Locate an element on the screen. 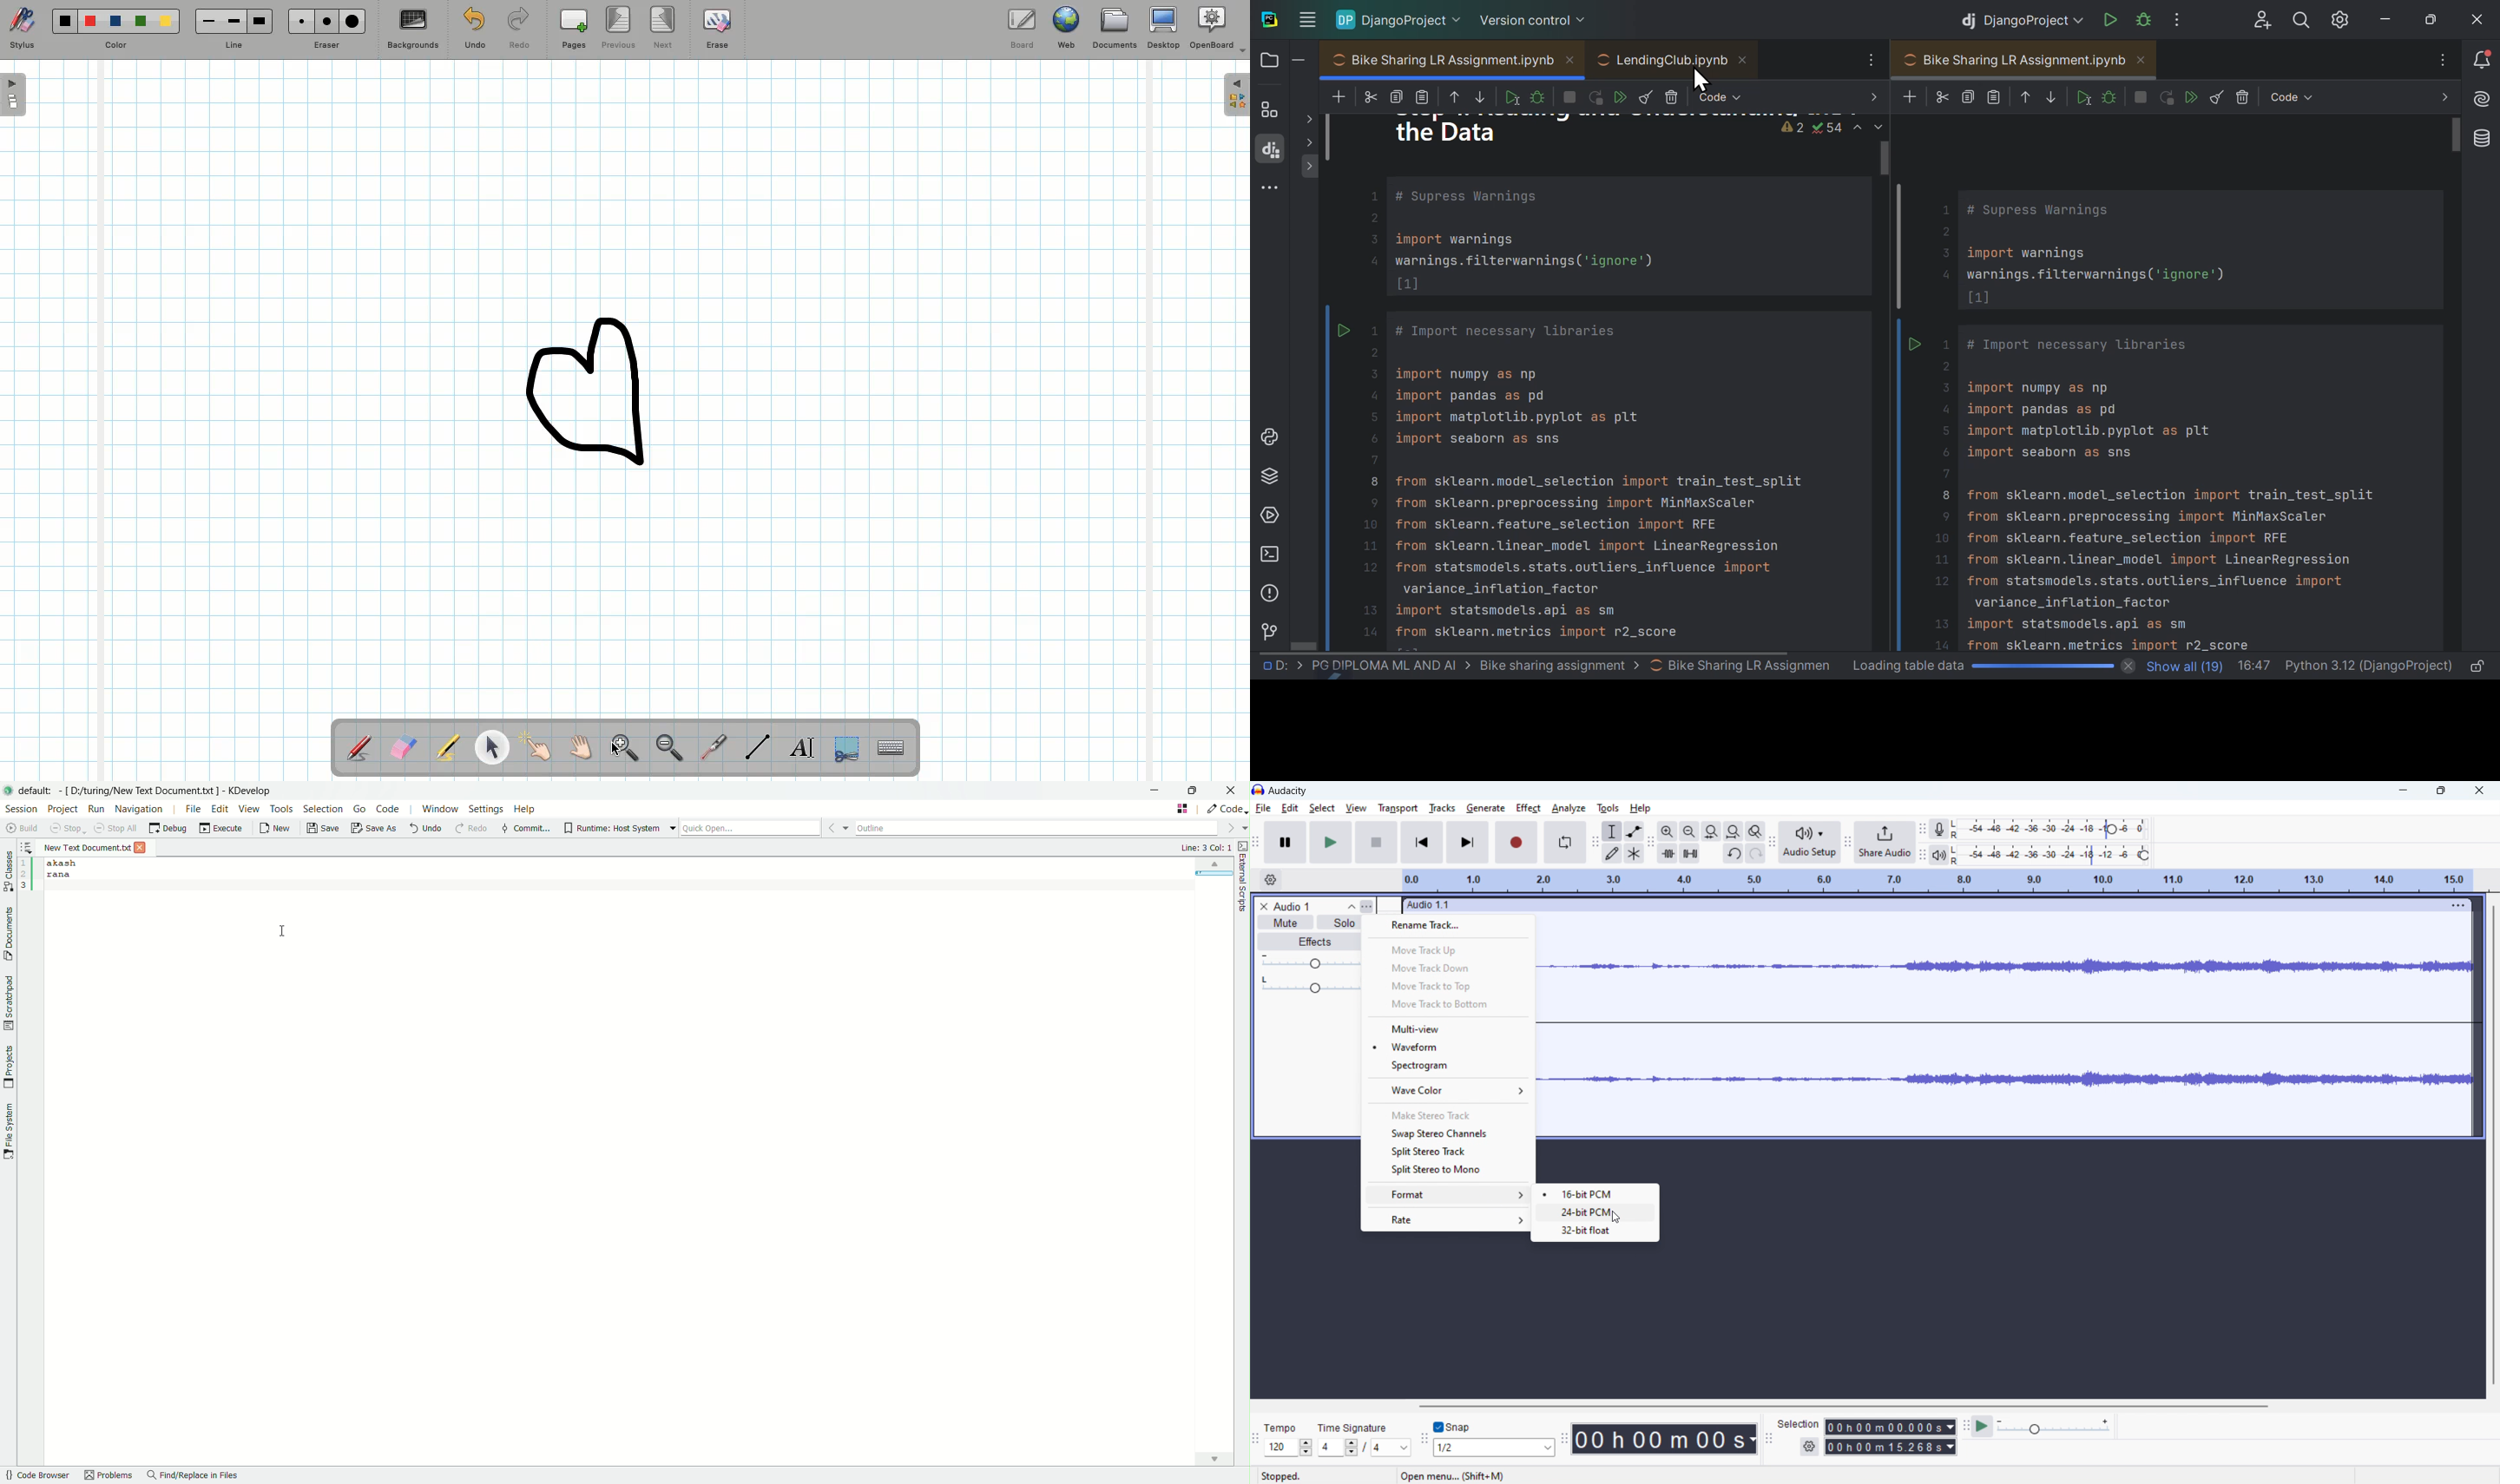 The width and height of the screenshot is (2520, 1484). toggle external scripts is located at coordinates (1242, 846).